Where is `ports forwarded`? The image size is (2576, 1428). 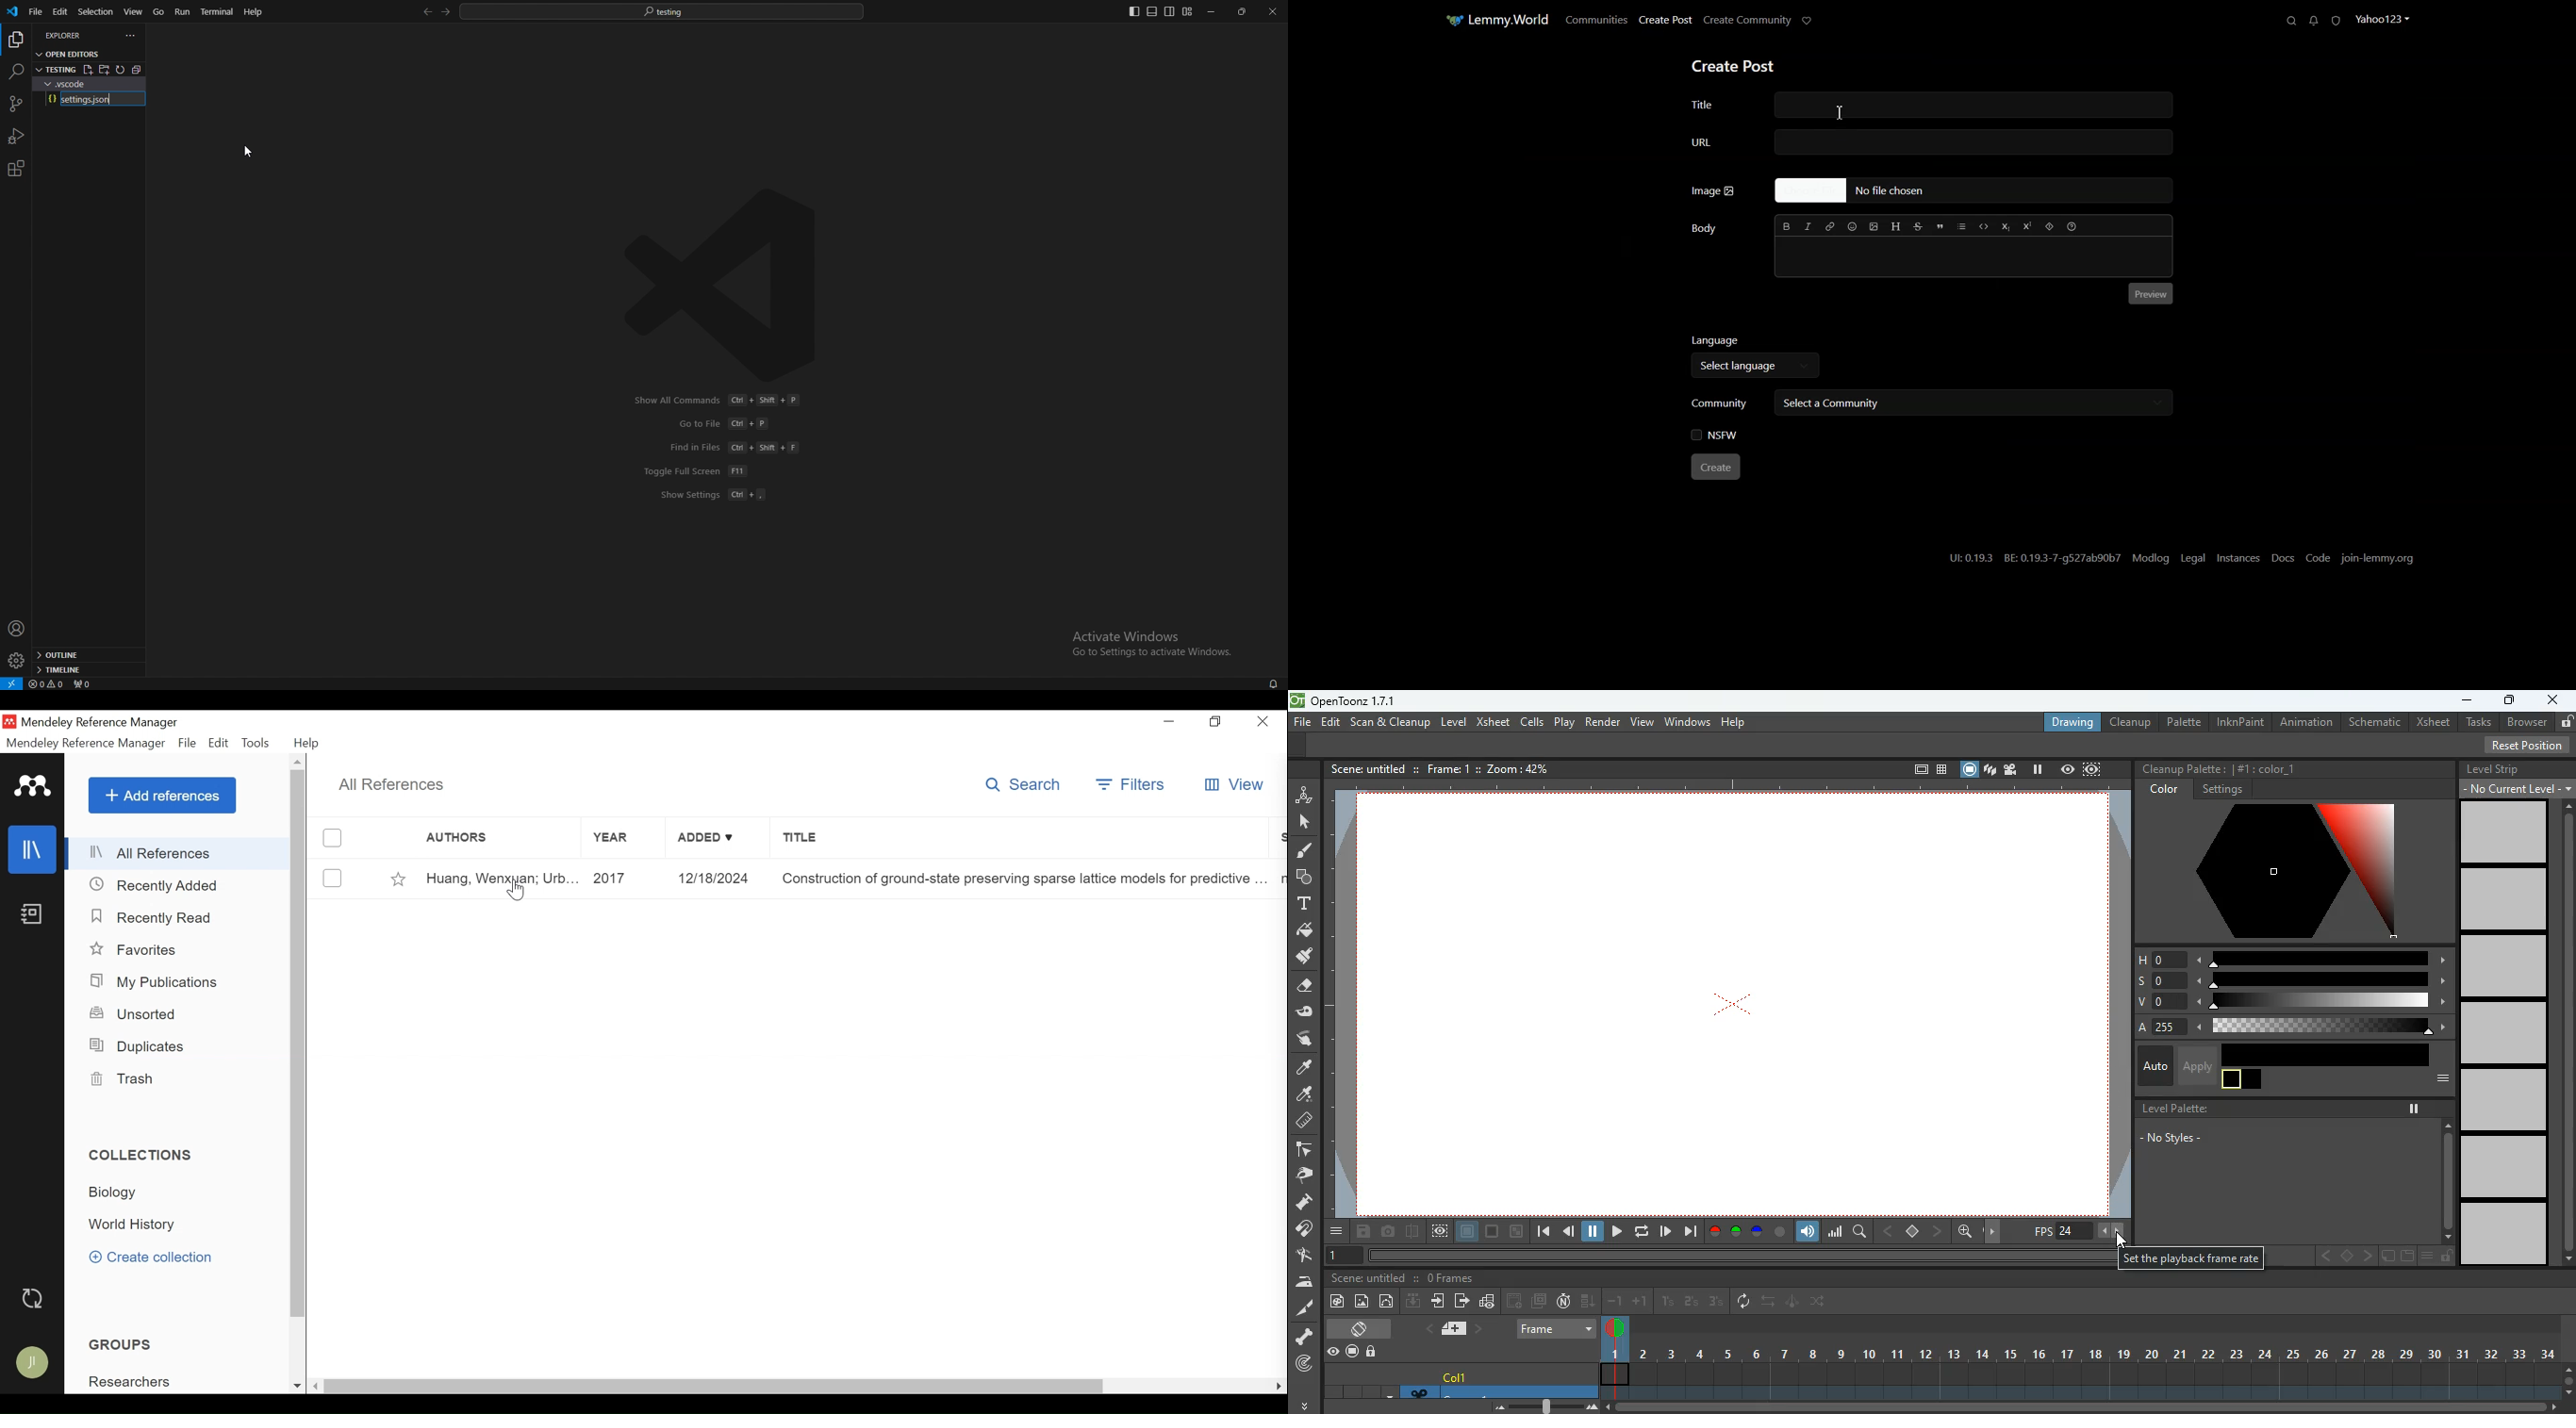
ports forwarded is located at coordinates (88, 685).